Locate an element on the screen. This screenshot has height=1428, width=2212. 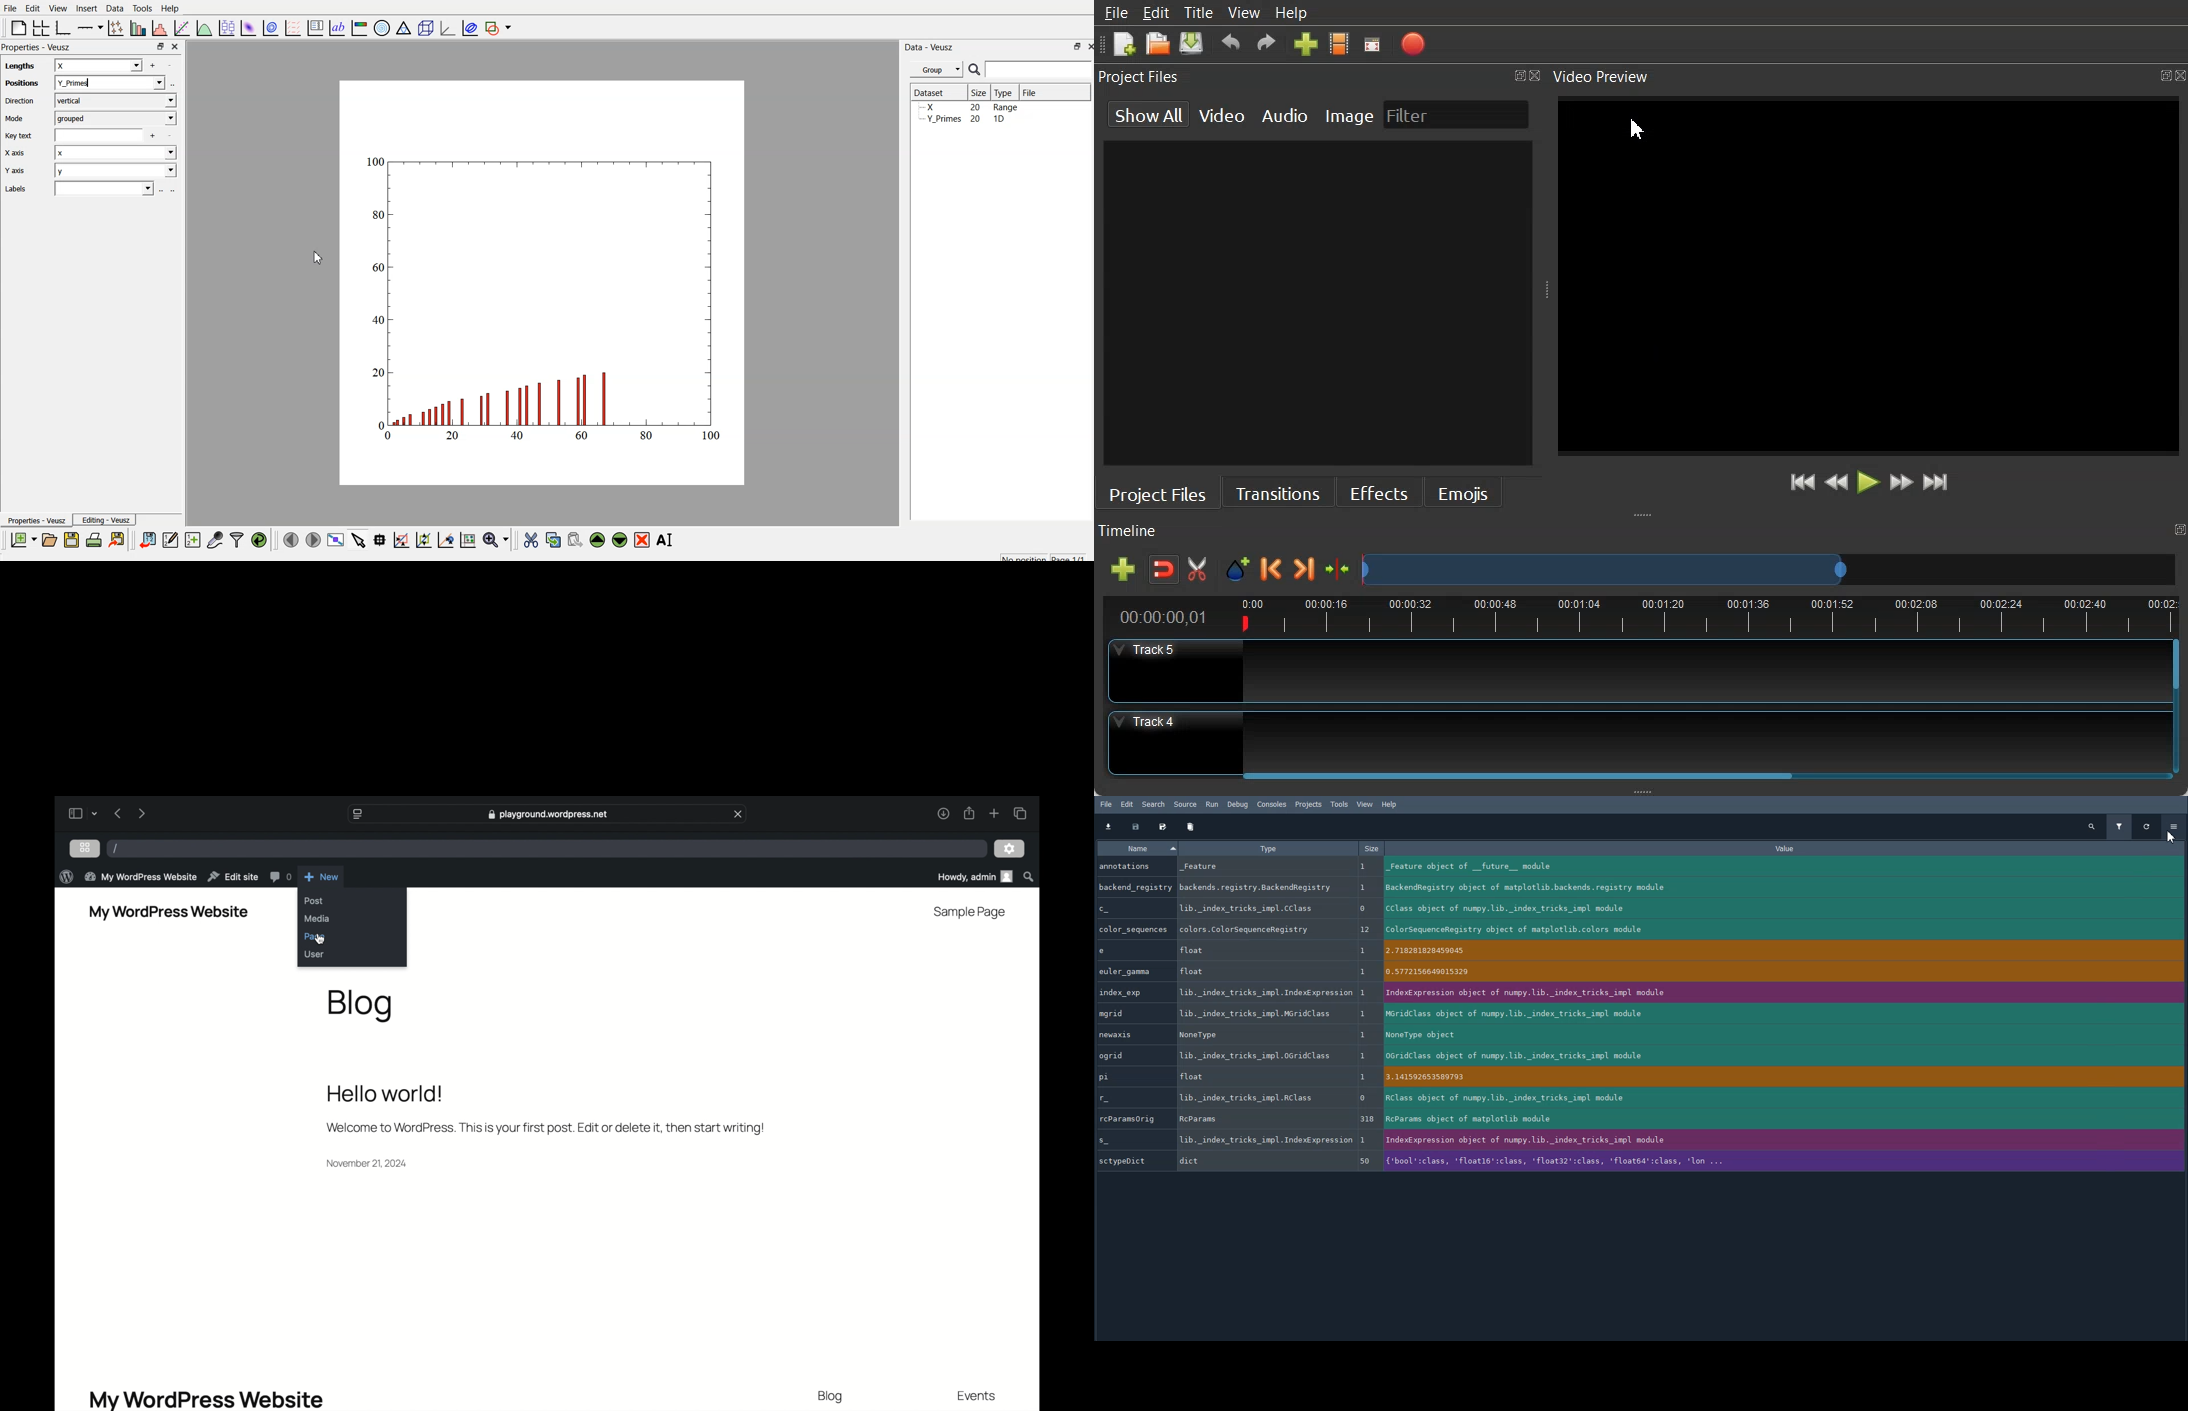
 is located at coordinates (1366, 1014).